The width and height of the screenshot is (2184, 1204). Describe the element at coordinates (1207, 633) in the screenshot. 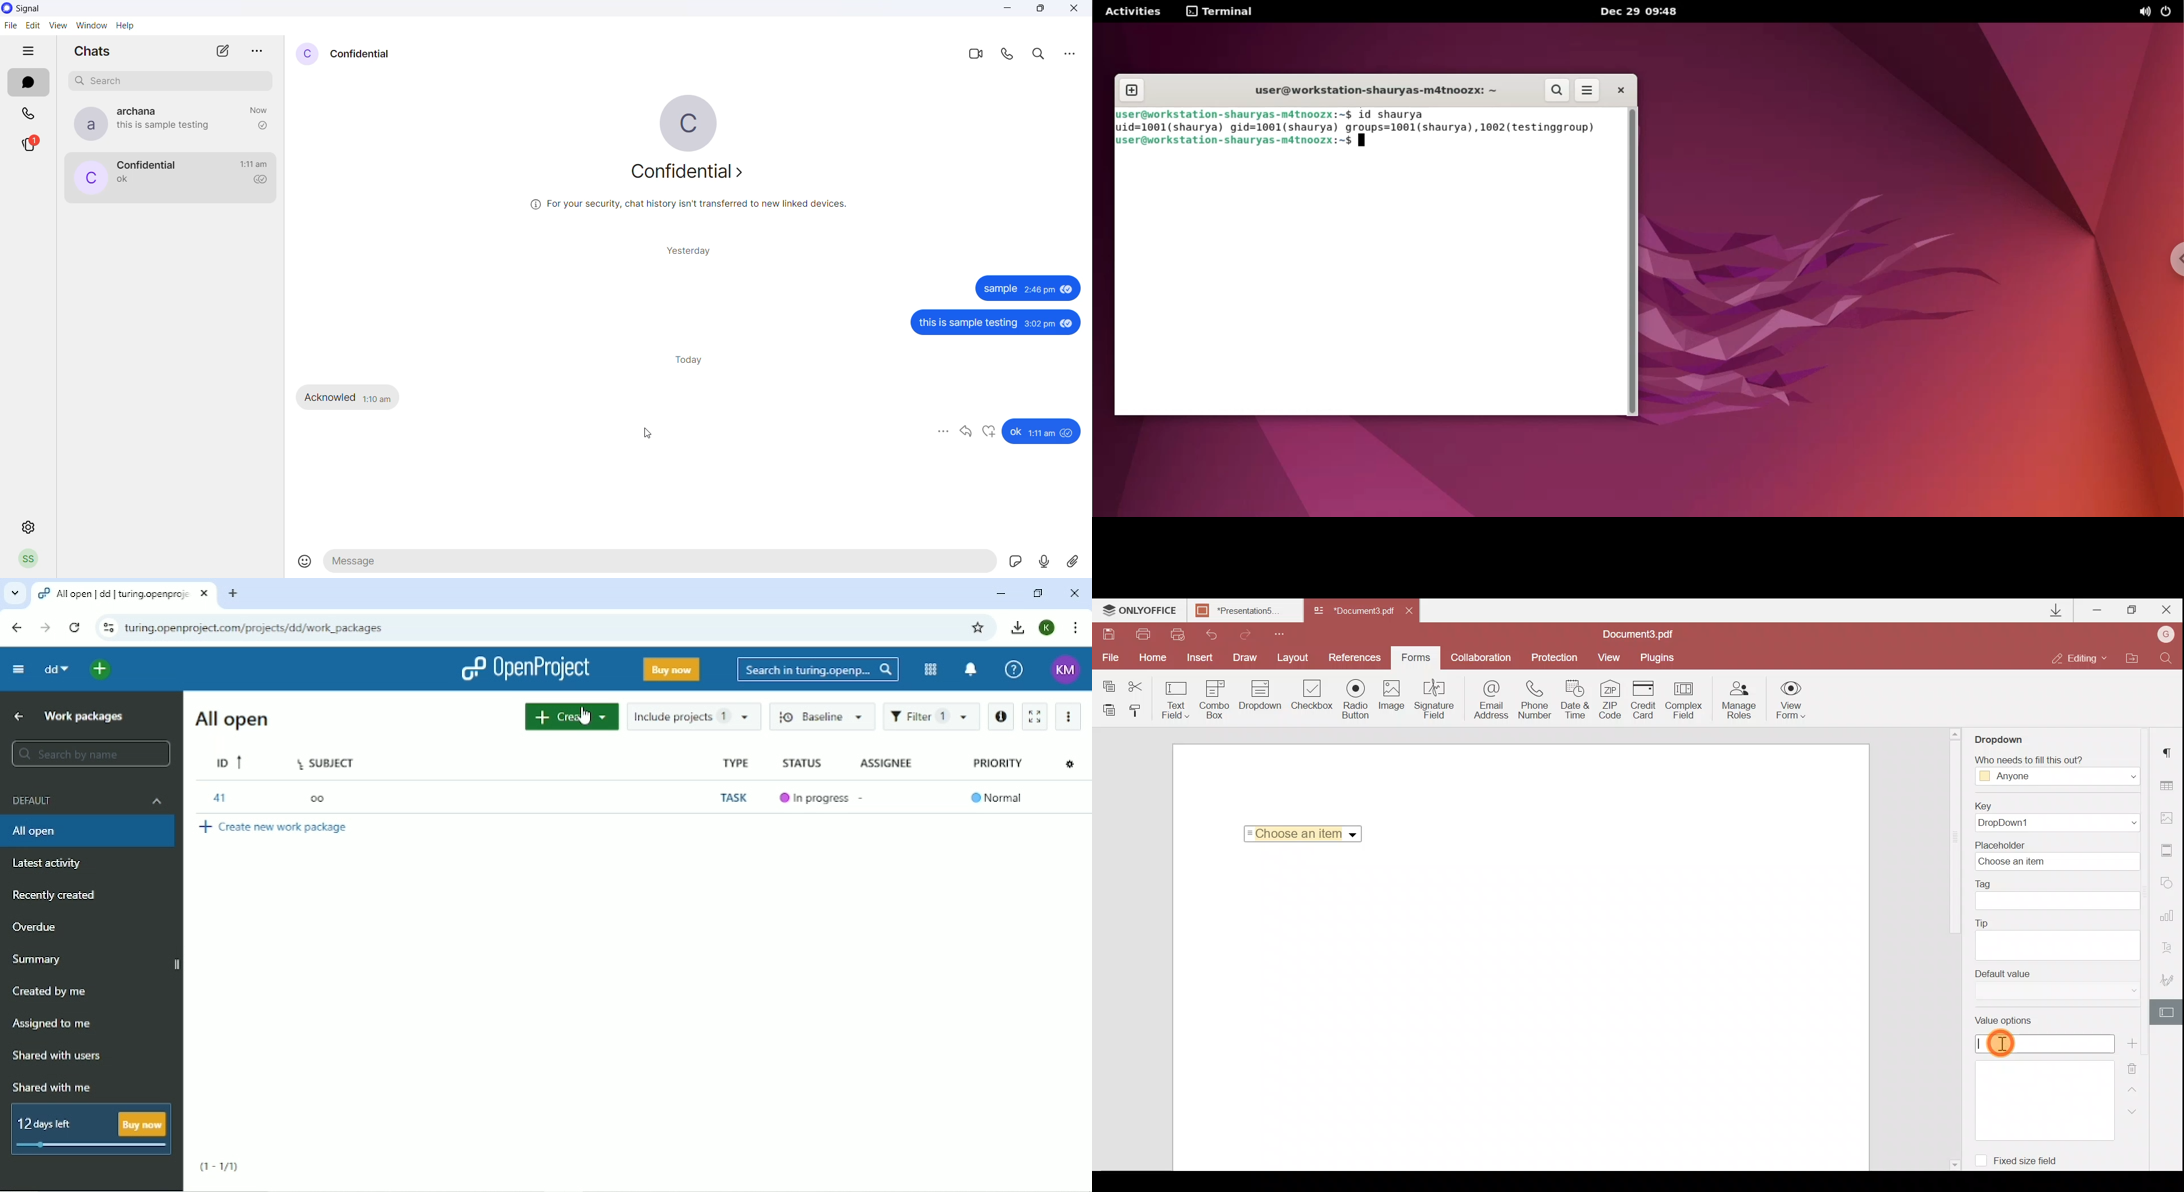

I see `Undo` at that location.